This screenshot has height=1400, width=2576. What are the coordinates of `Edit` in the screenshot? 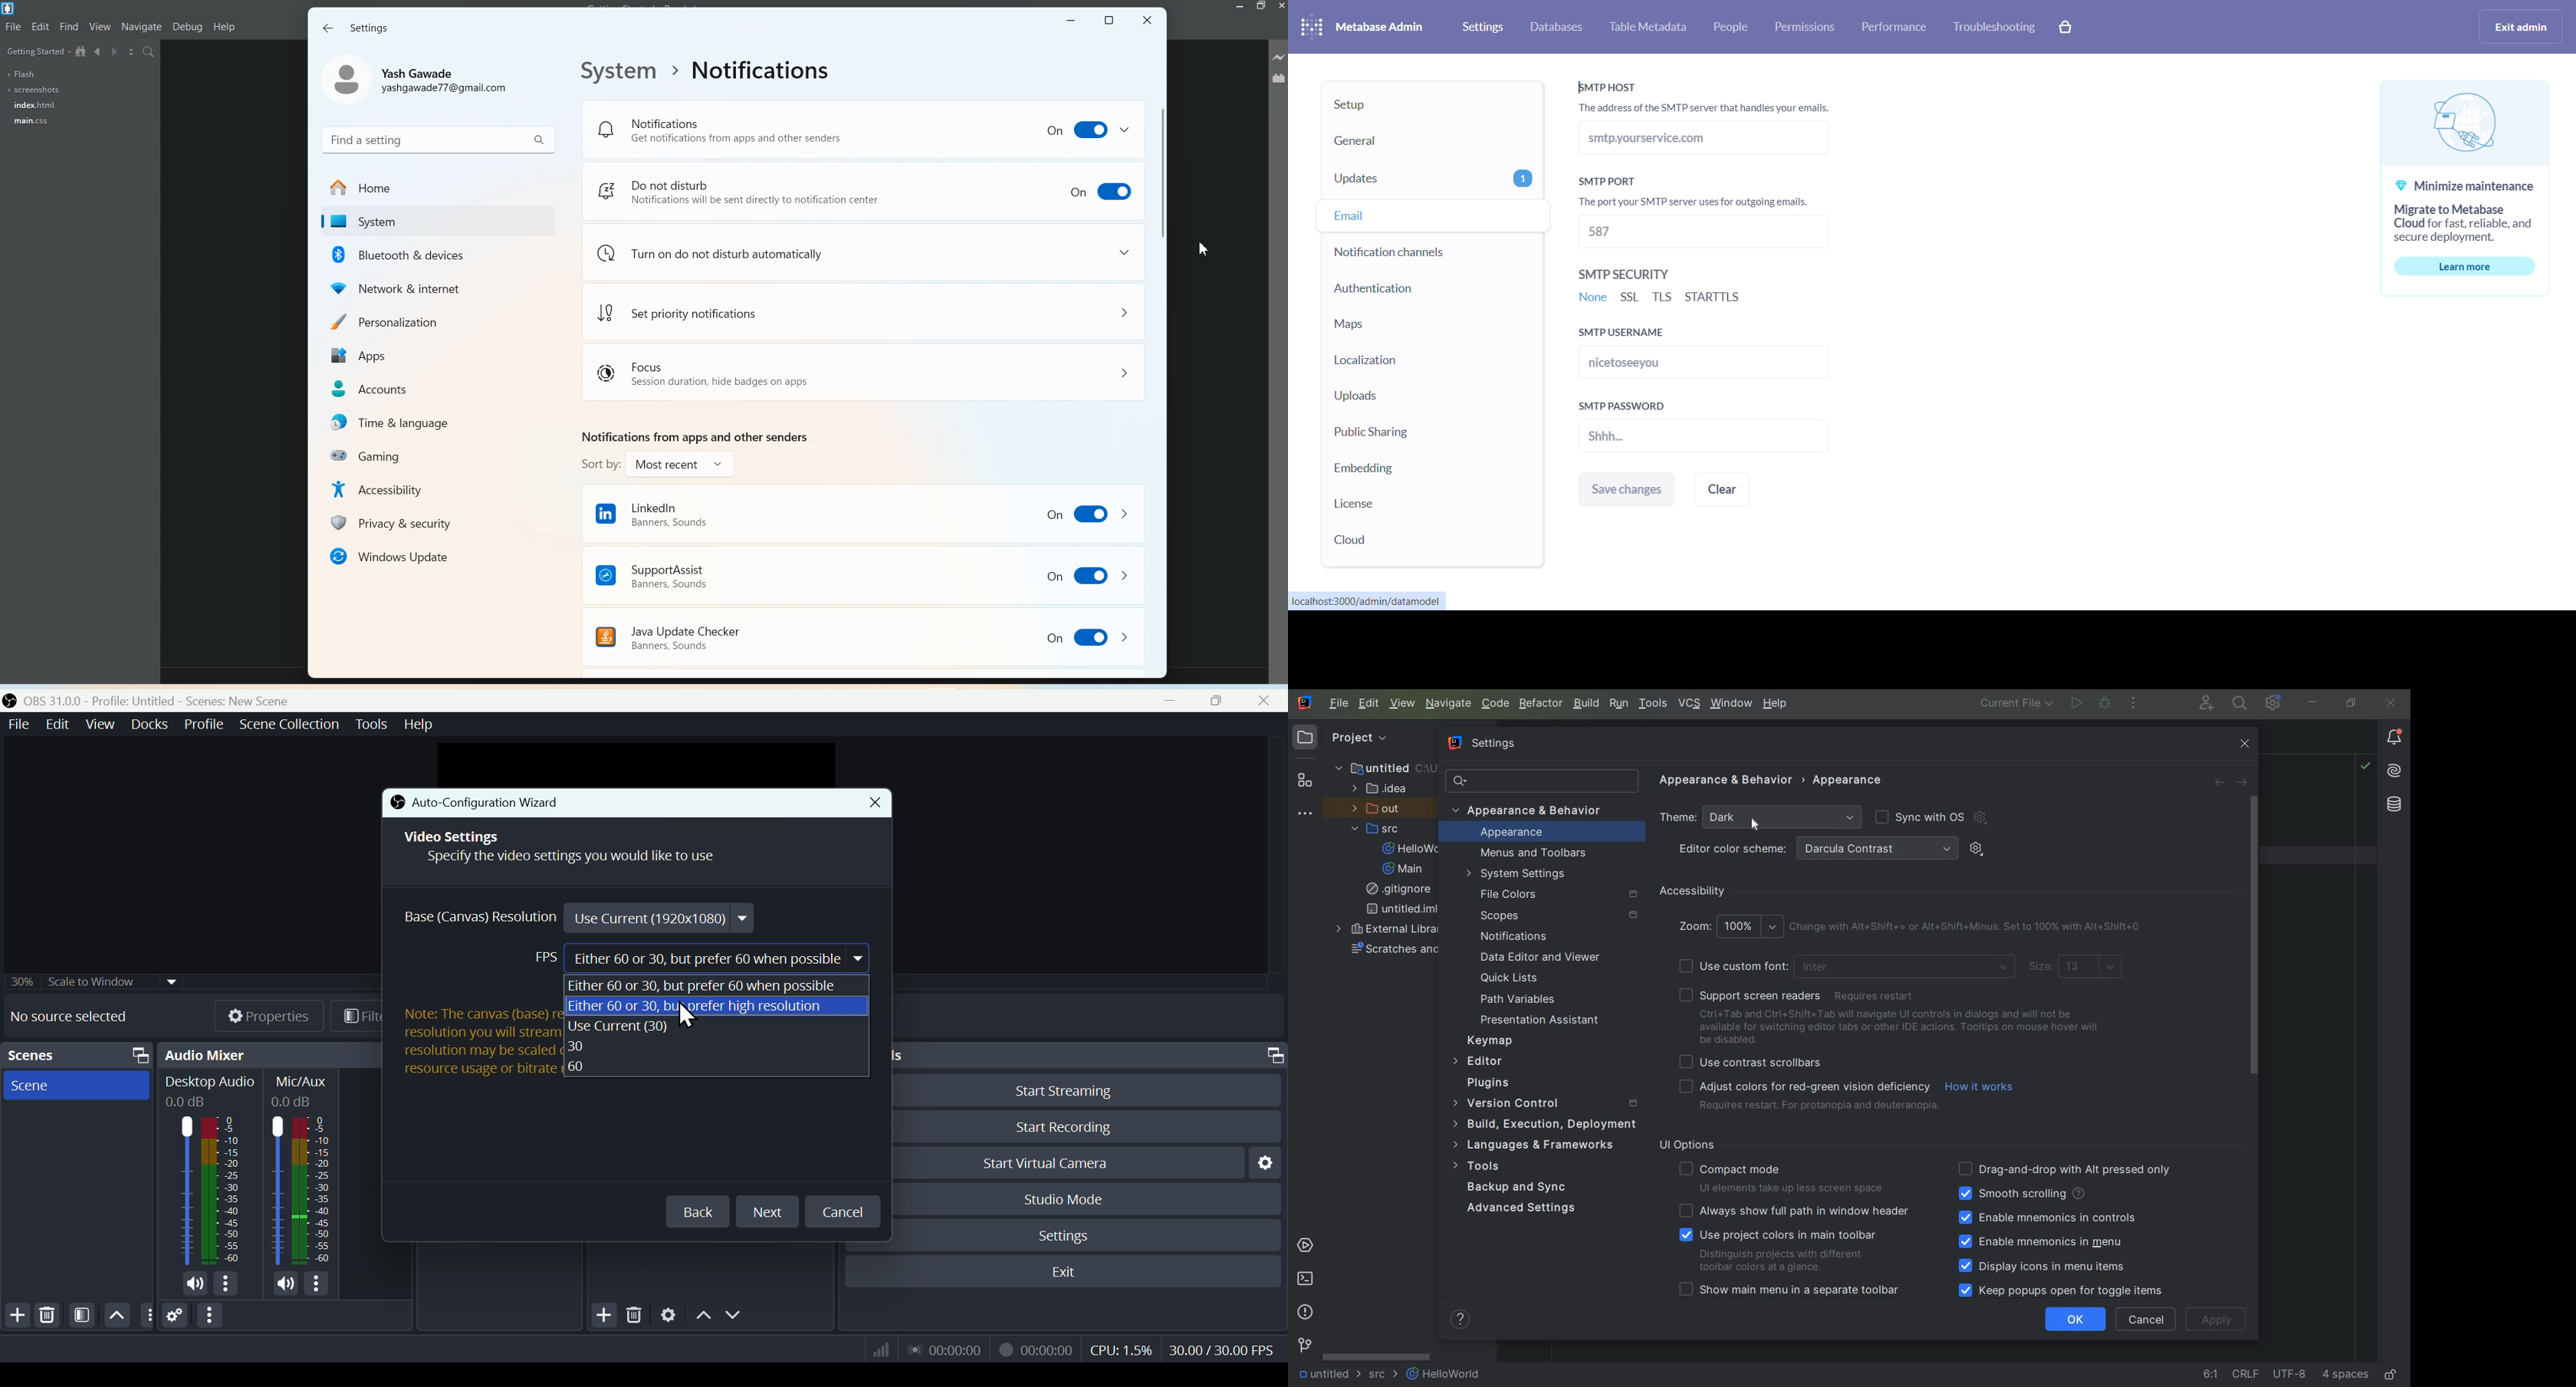 It's located at (59, 725).